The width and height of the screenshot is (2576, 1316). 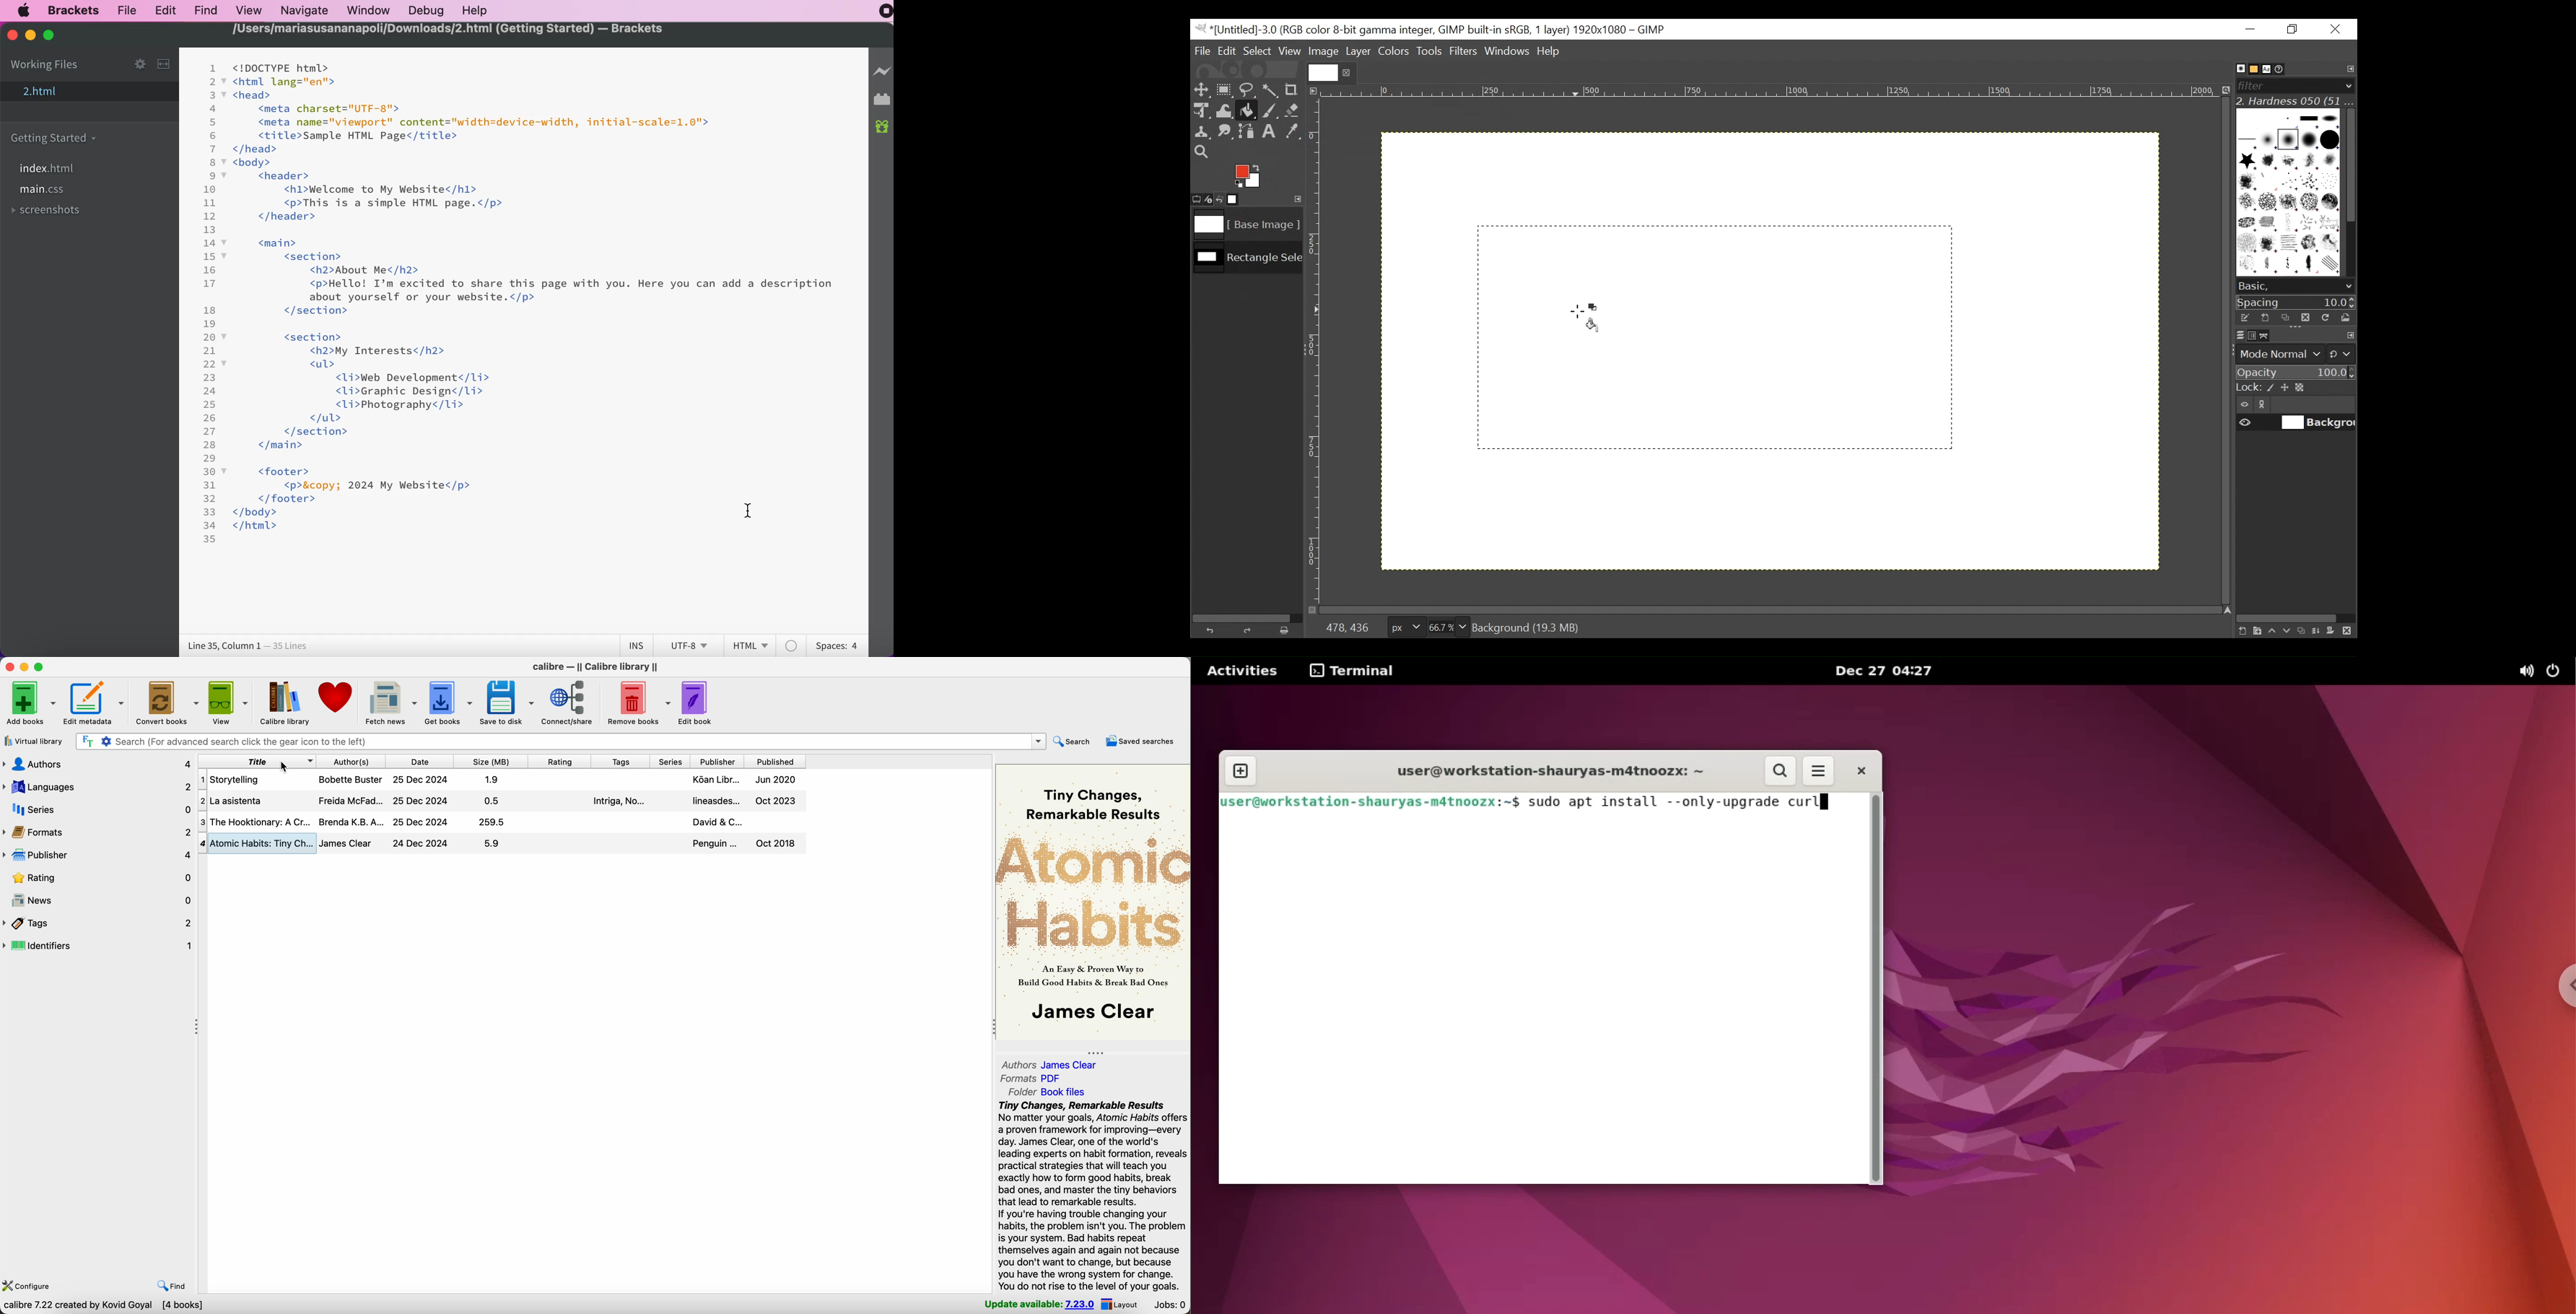 What do you see at coordinates (210, 257) in the screenshot?
I see `15` at bounding box center [210, 257].